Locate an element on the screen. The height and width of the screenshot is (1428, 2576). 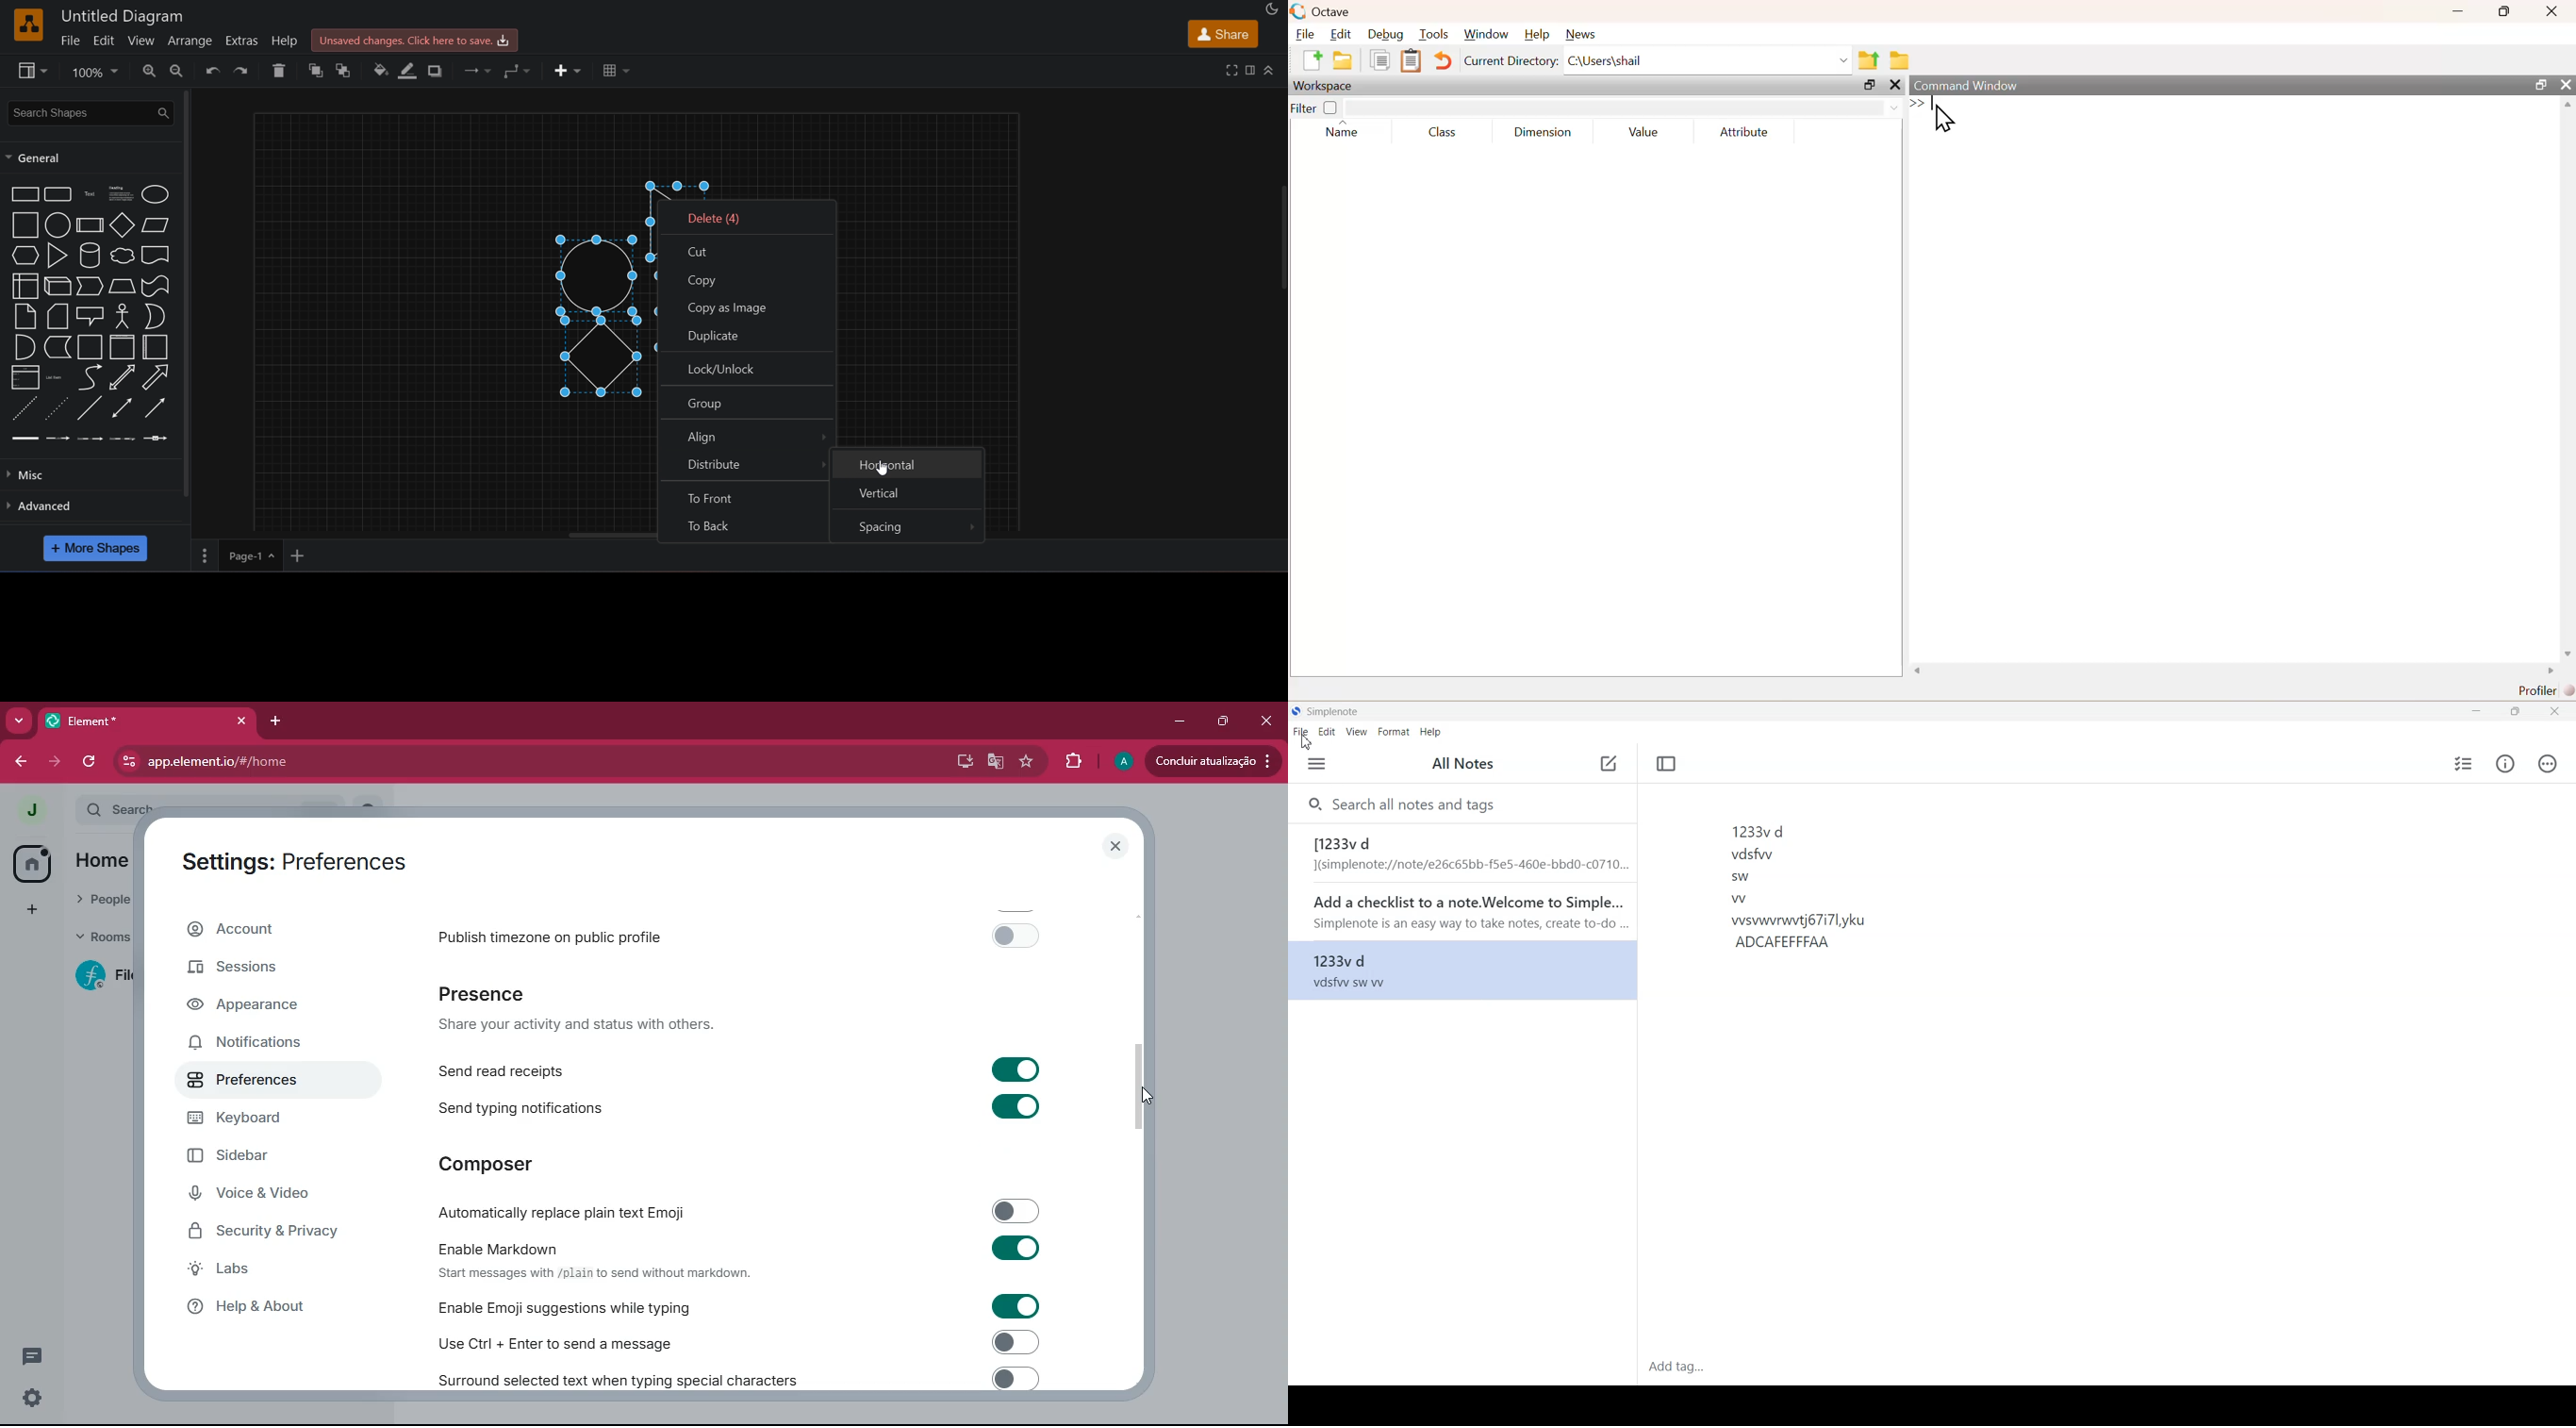
dashed line is located at coordinates (23, 408).